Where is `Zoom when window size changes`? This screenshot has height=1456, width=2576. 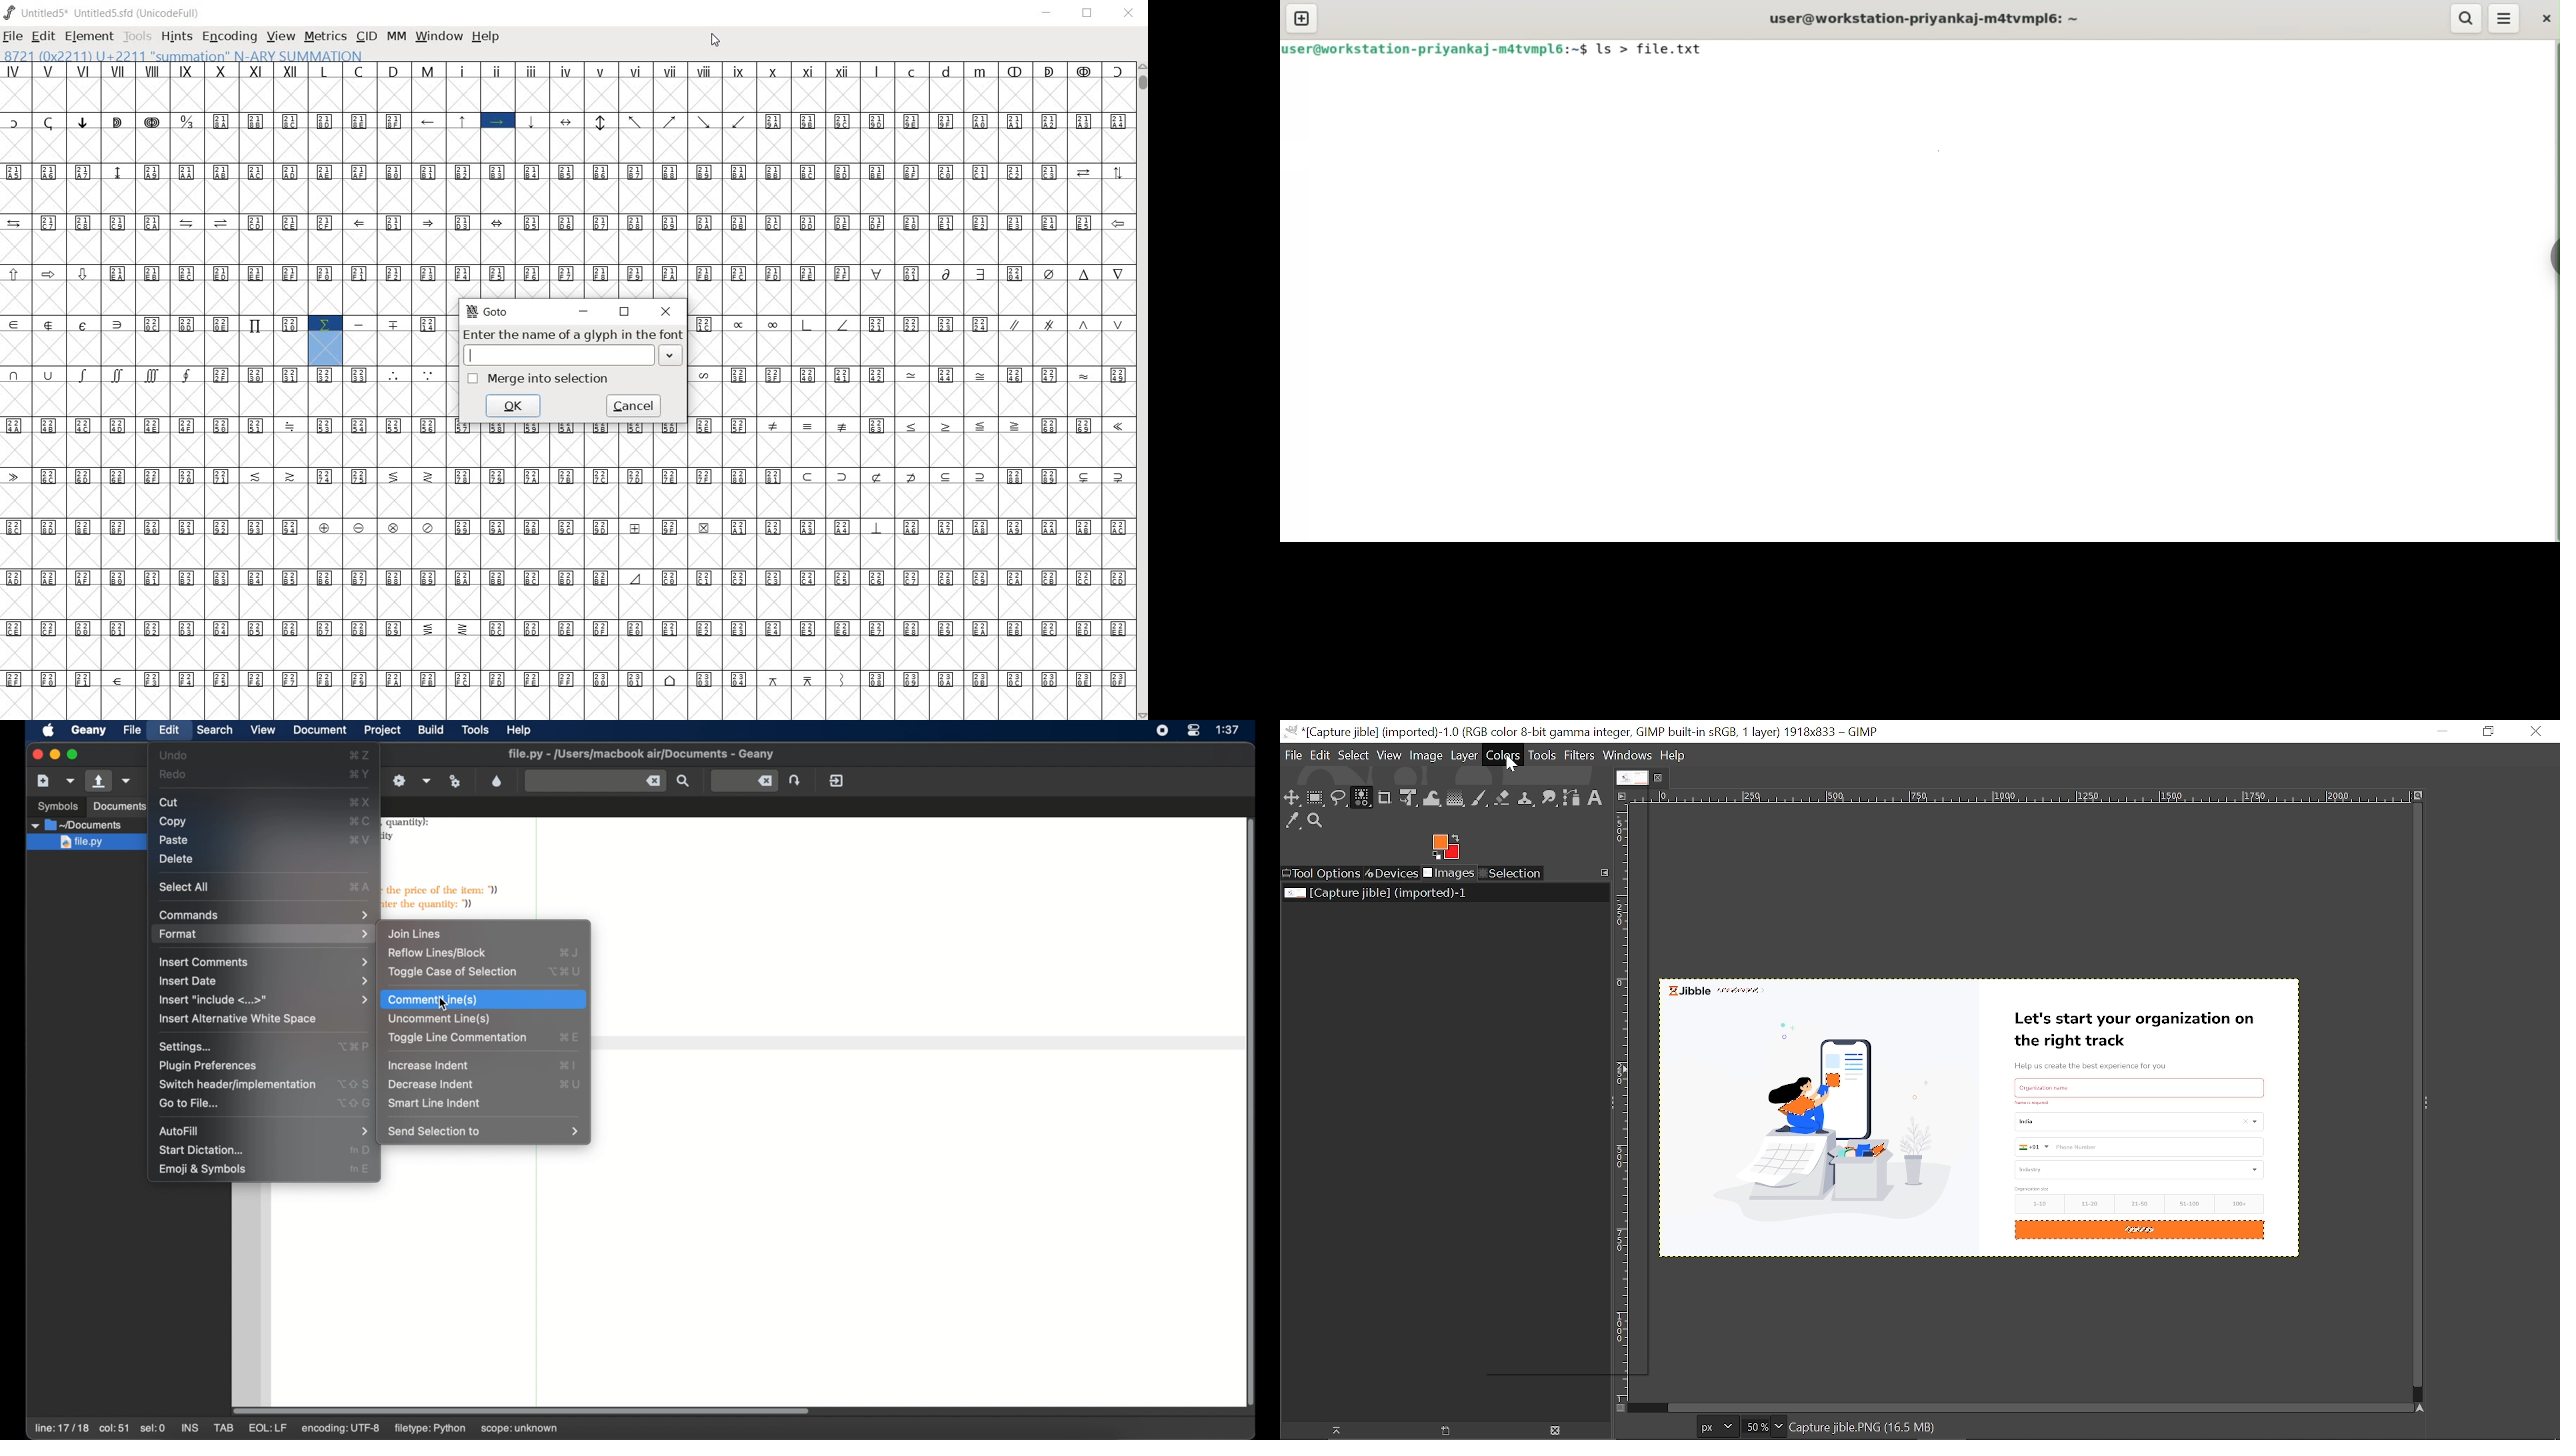
Zoom when window size changes is located at coordinates (2416, 797).